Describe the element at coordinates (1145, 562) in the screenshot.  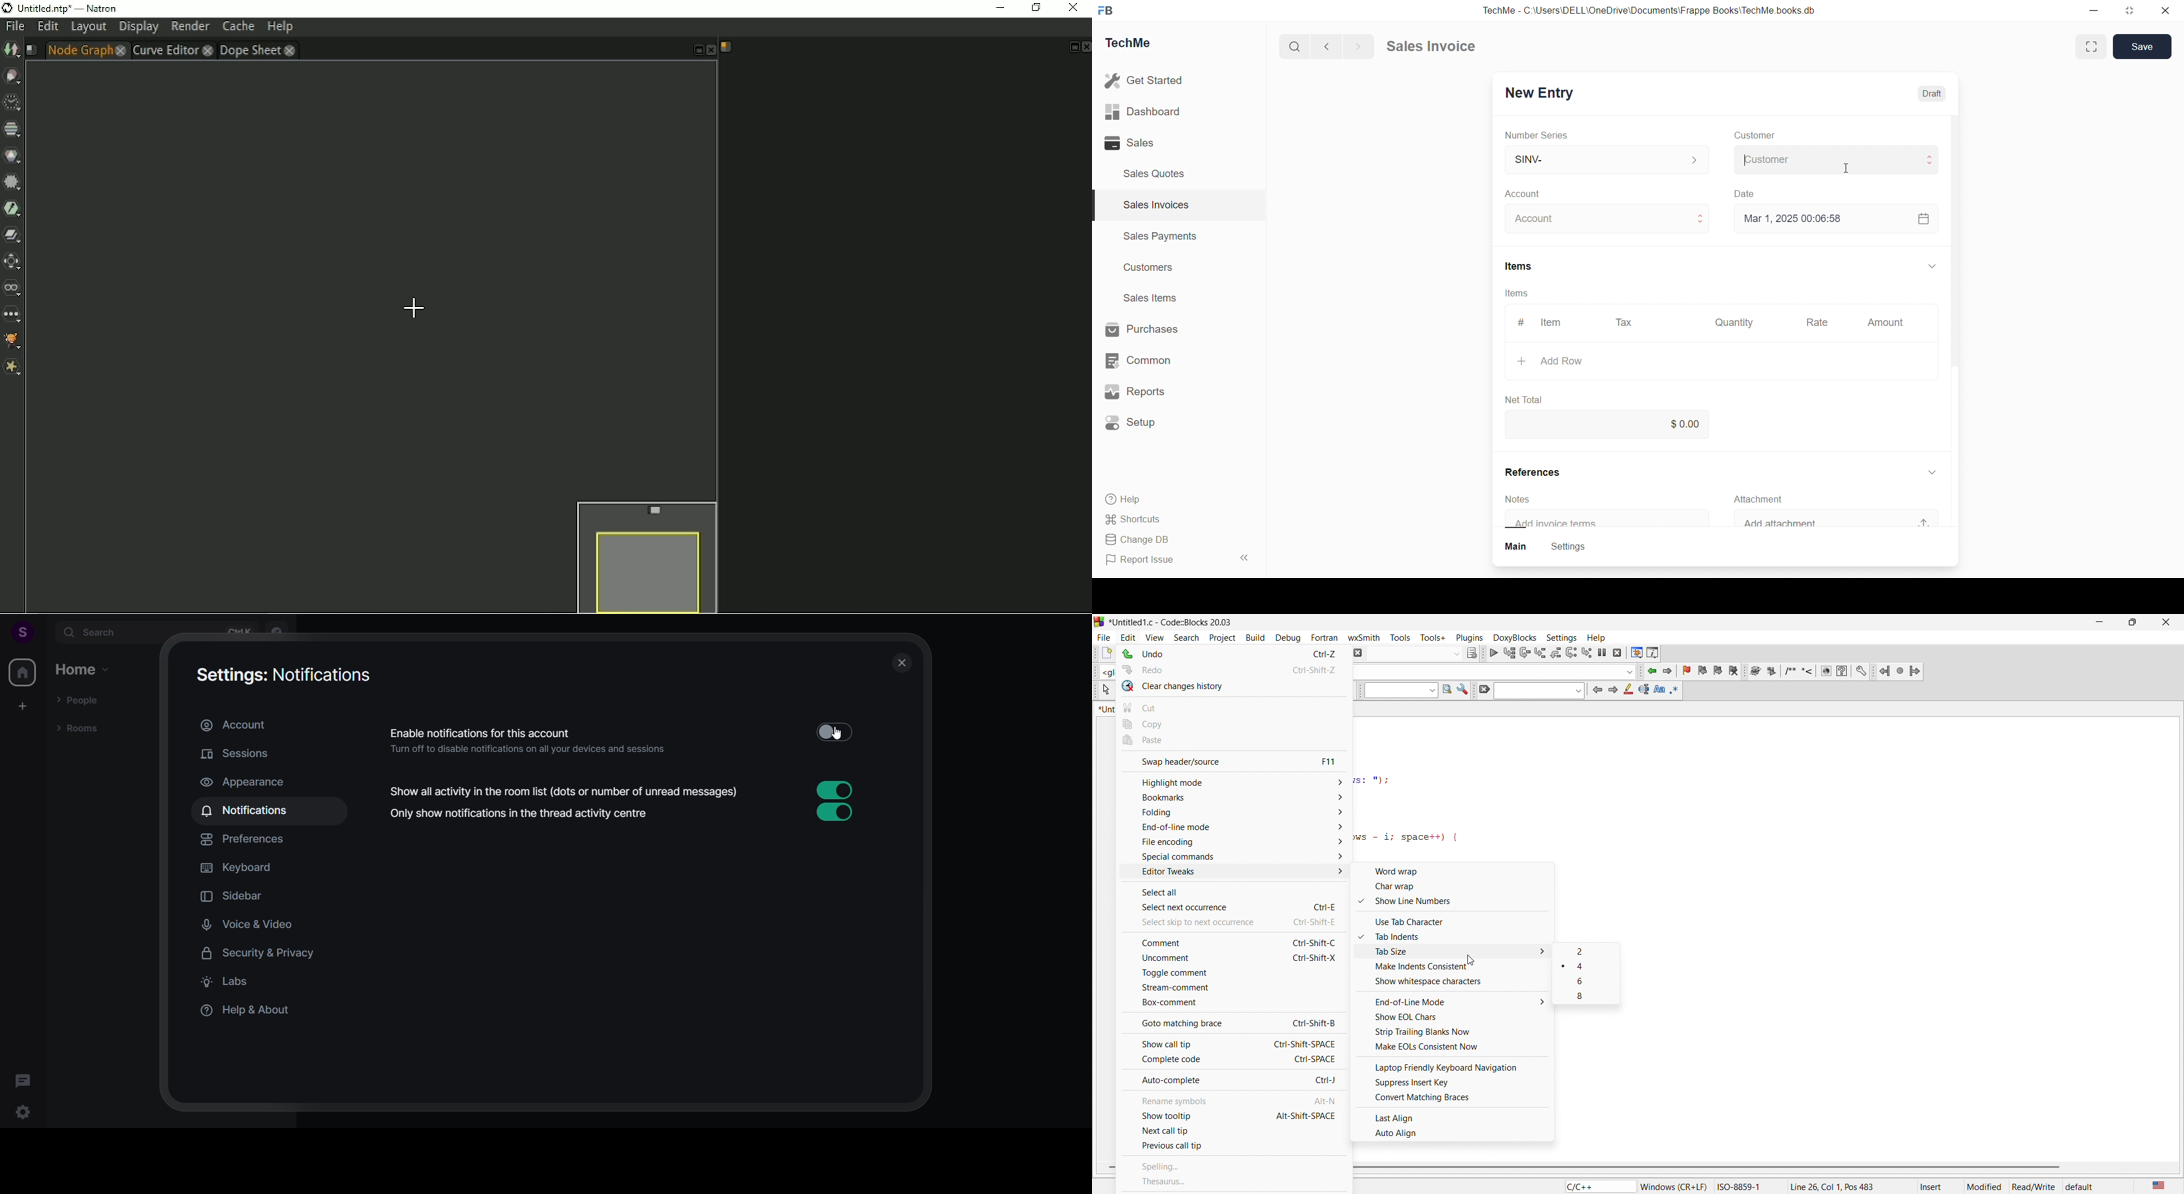
I see ` Report Issue` at that location.